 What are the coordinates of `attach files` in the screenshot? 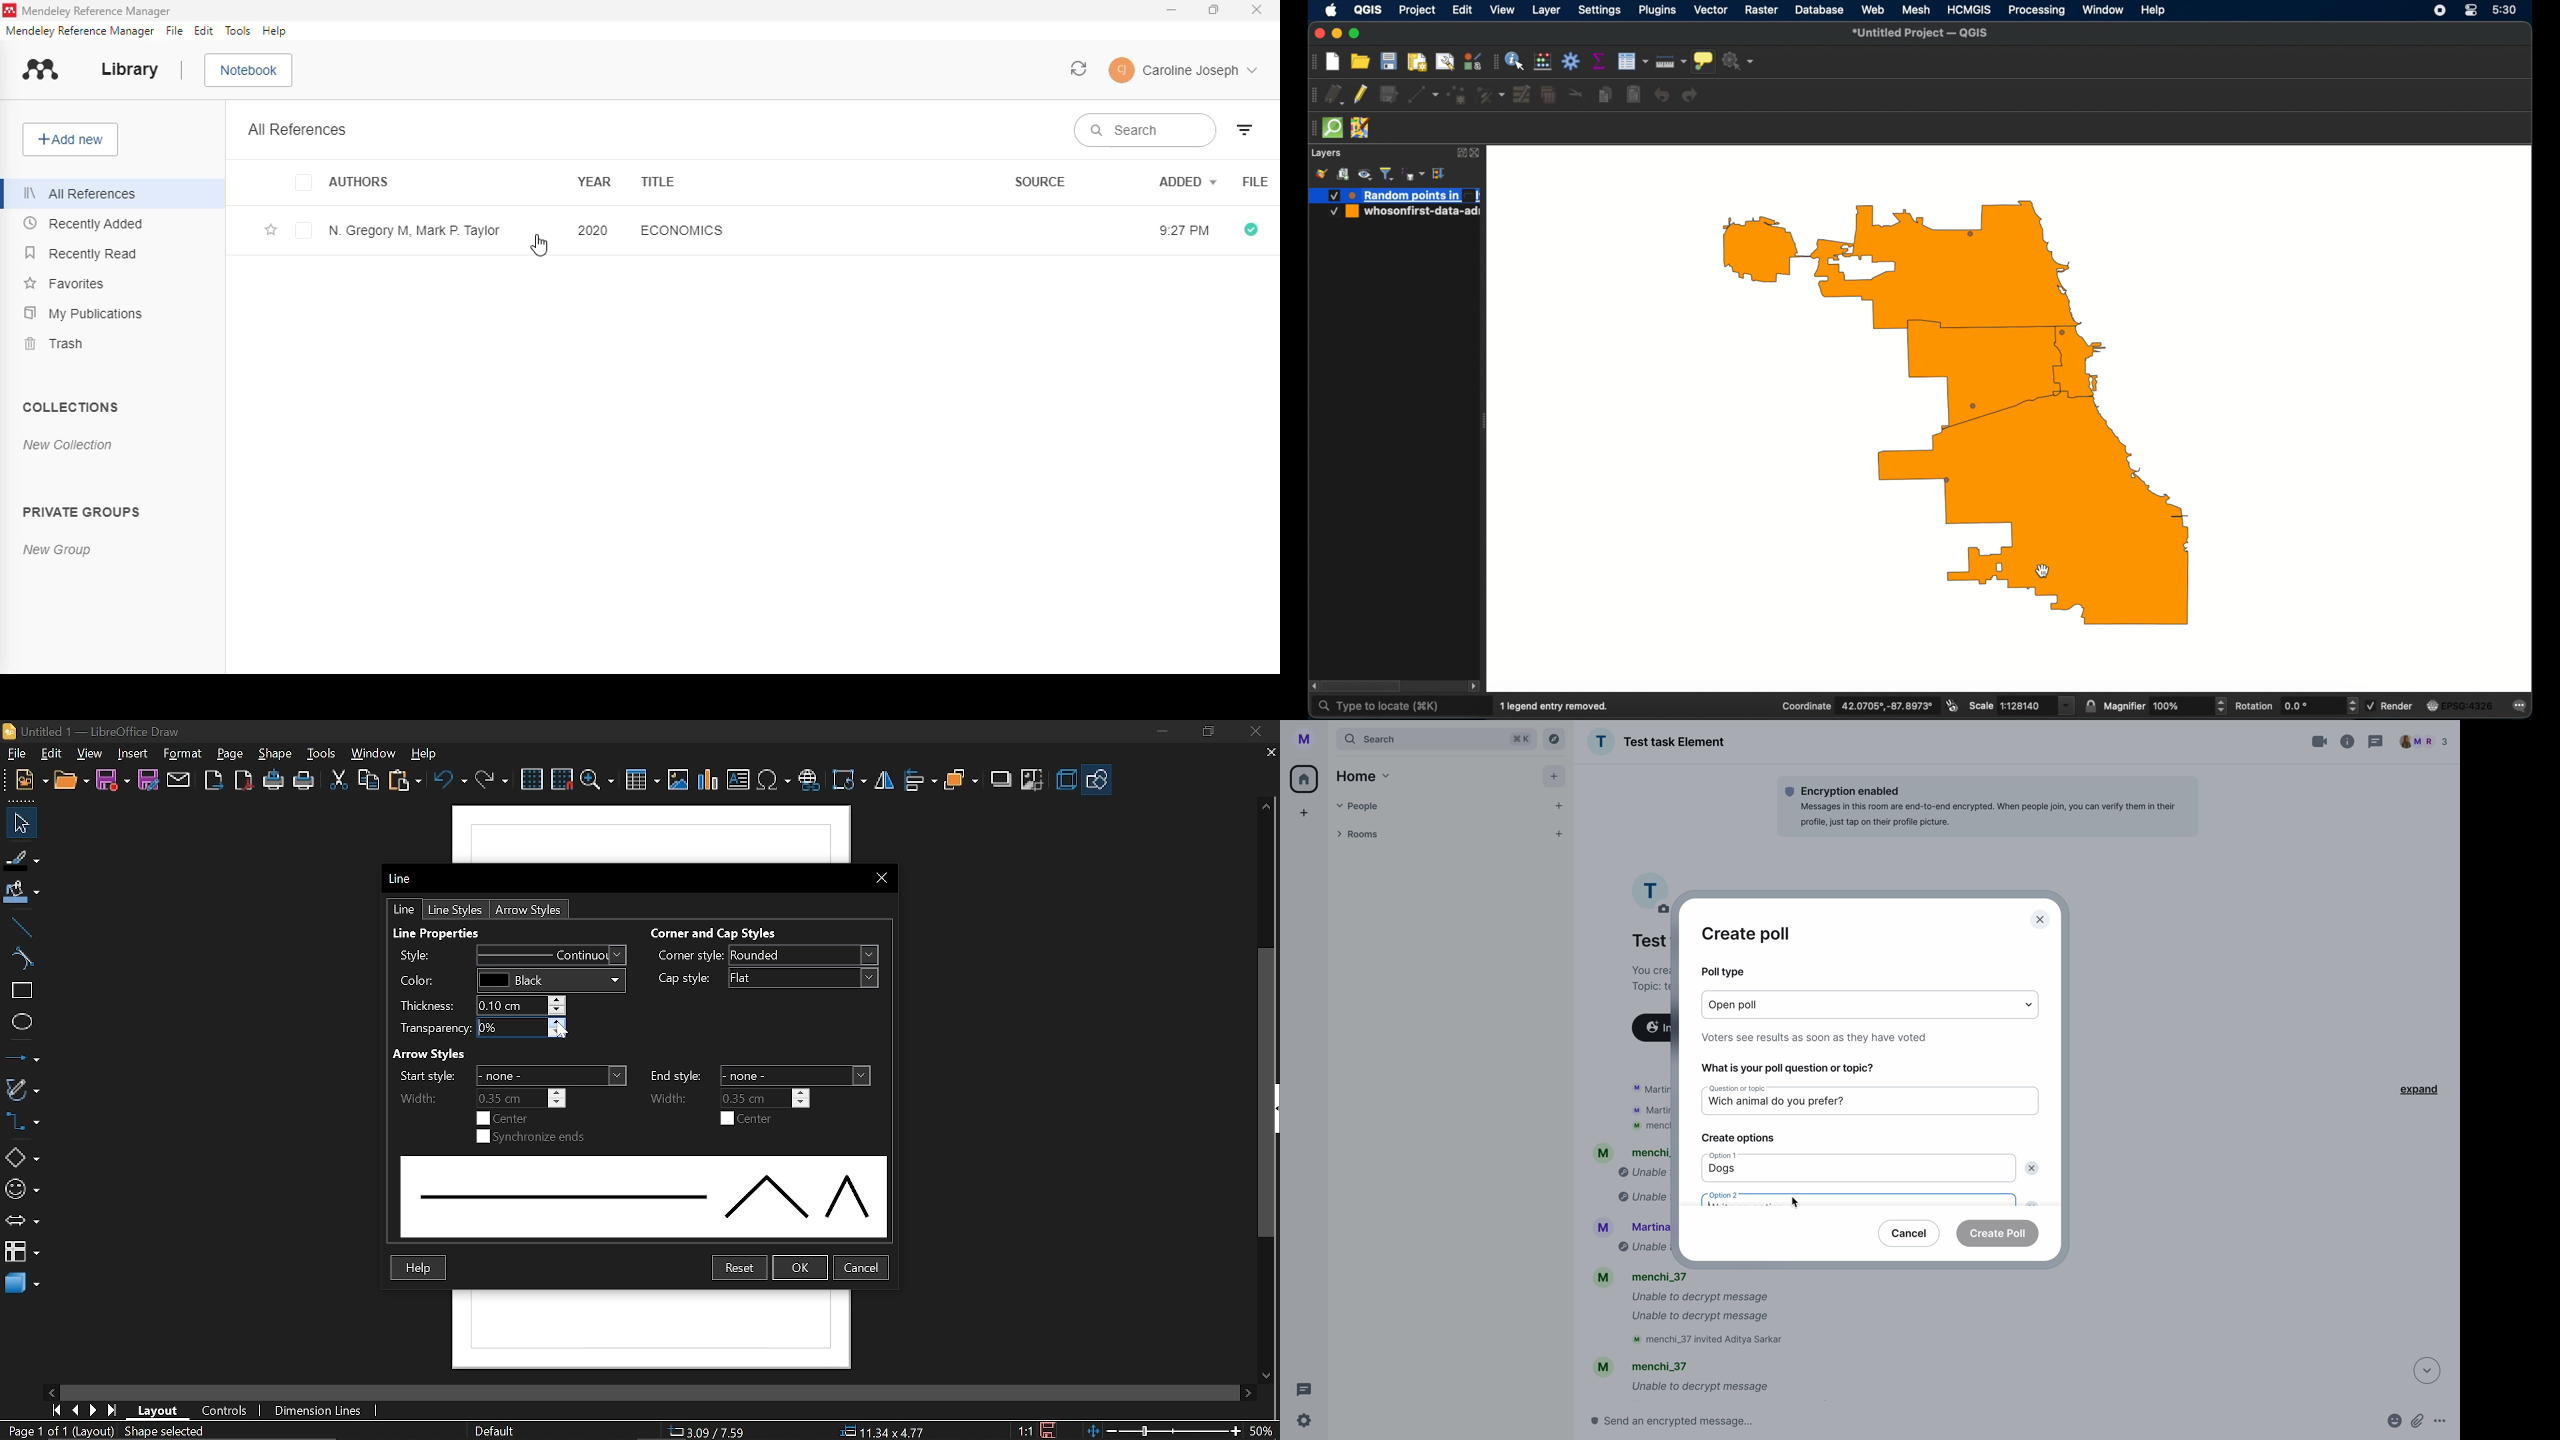 It's located at (2419, 1425).